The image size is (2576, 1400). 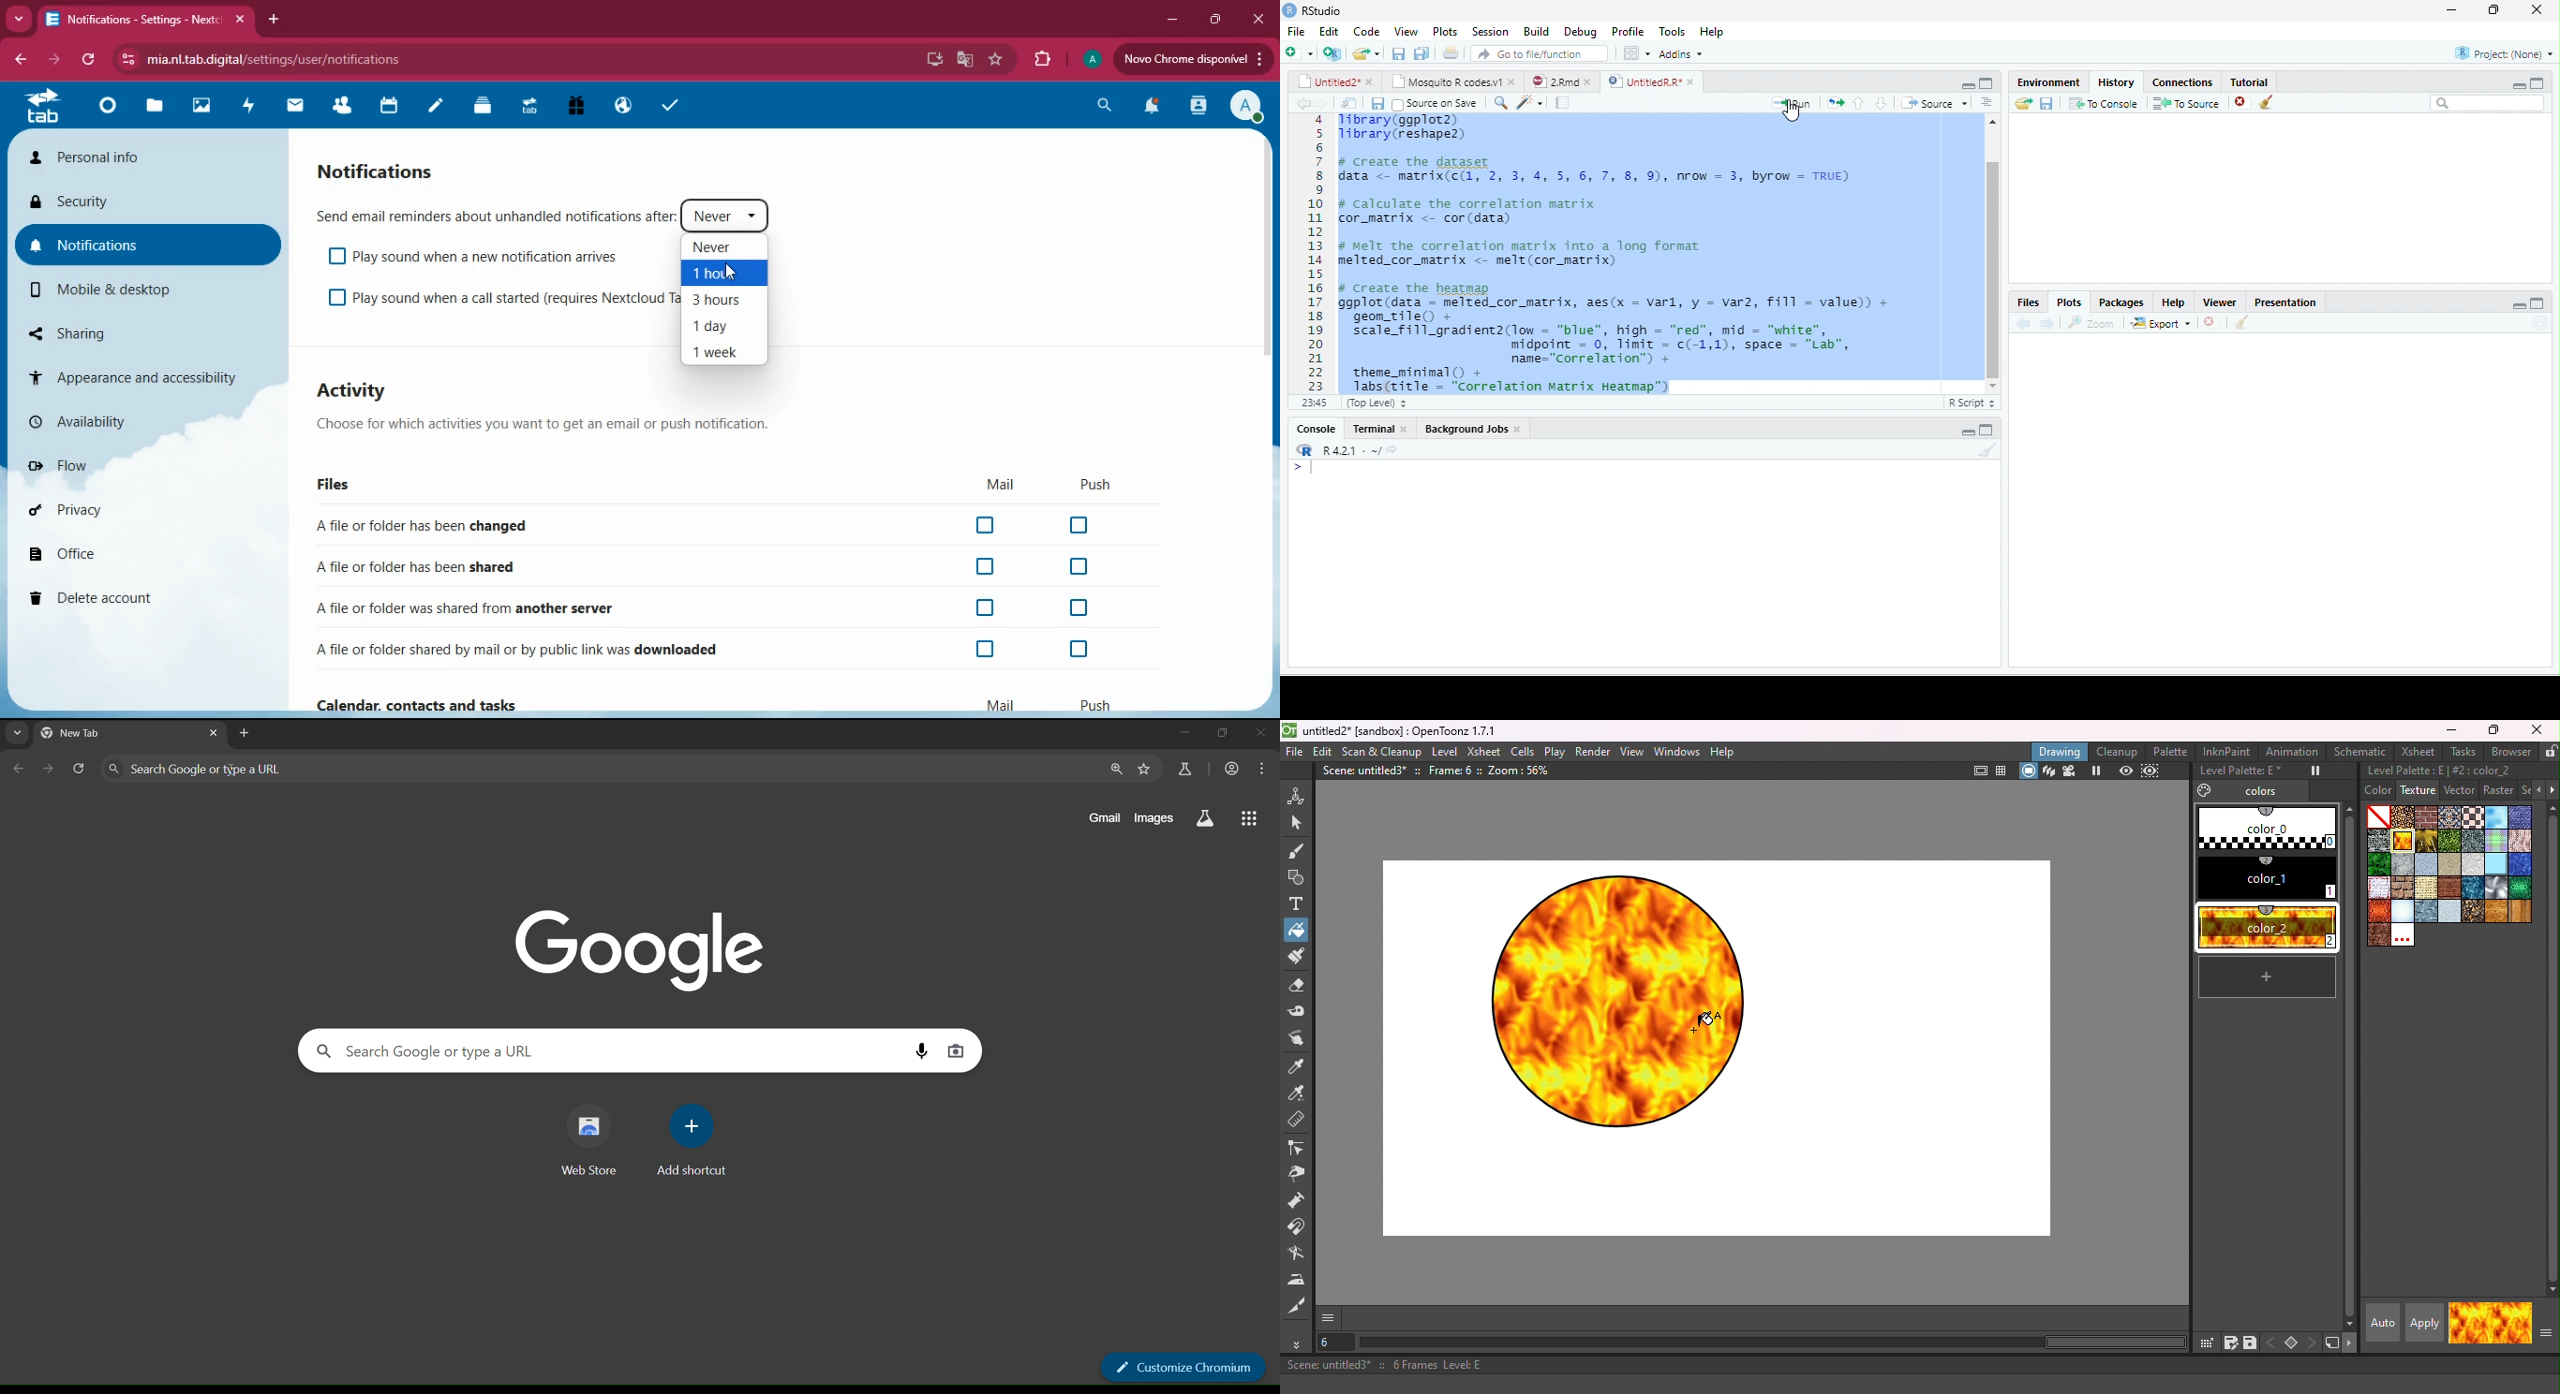 What do you see at coordinates (1391, 405) in the screenshot?
I see `top level` at bounding box center [1391, 405].